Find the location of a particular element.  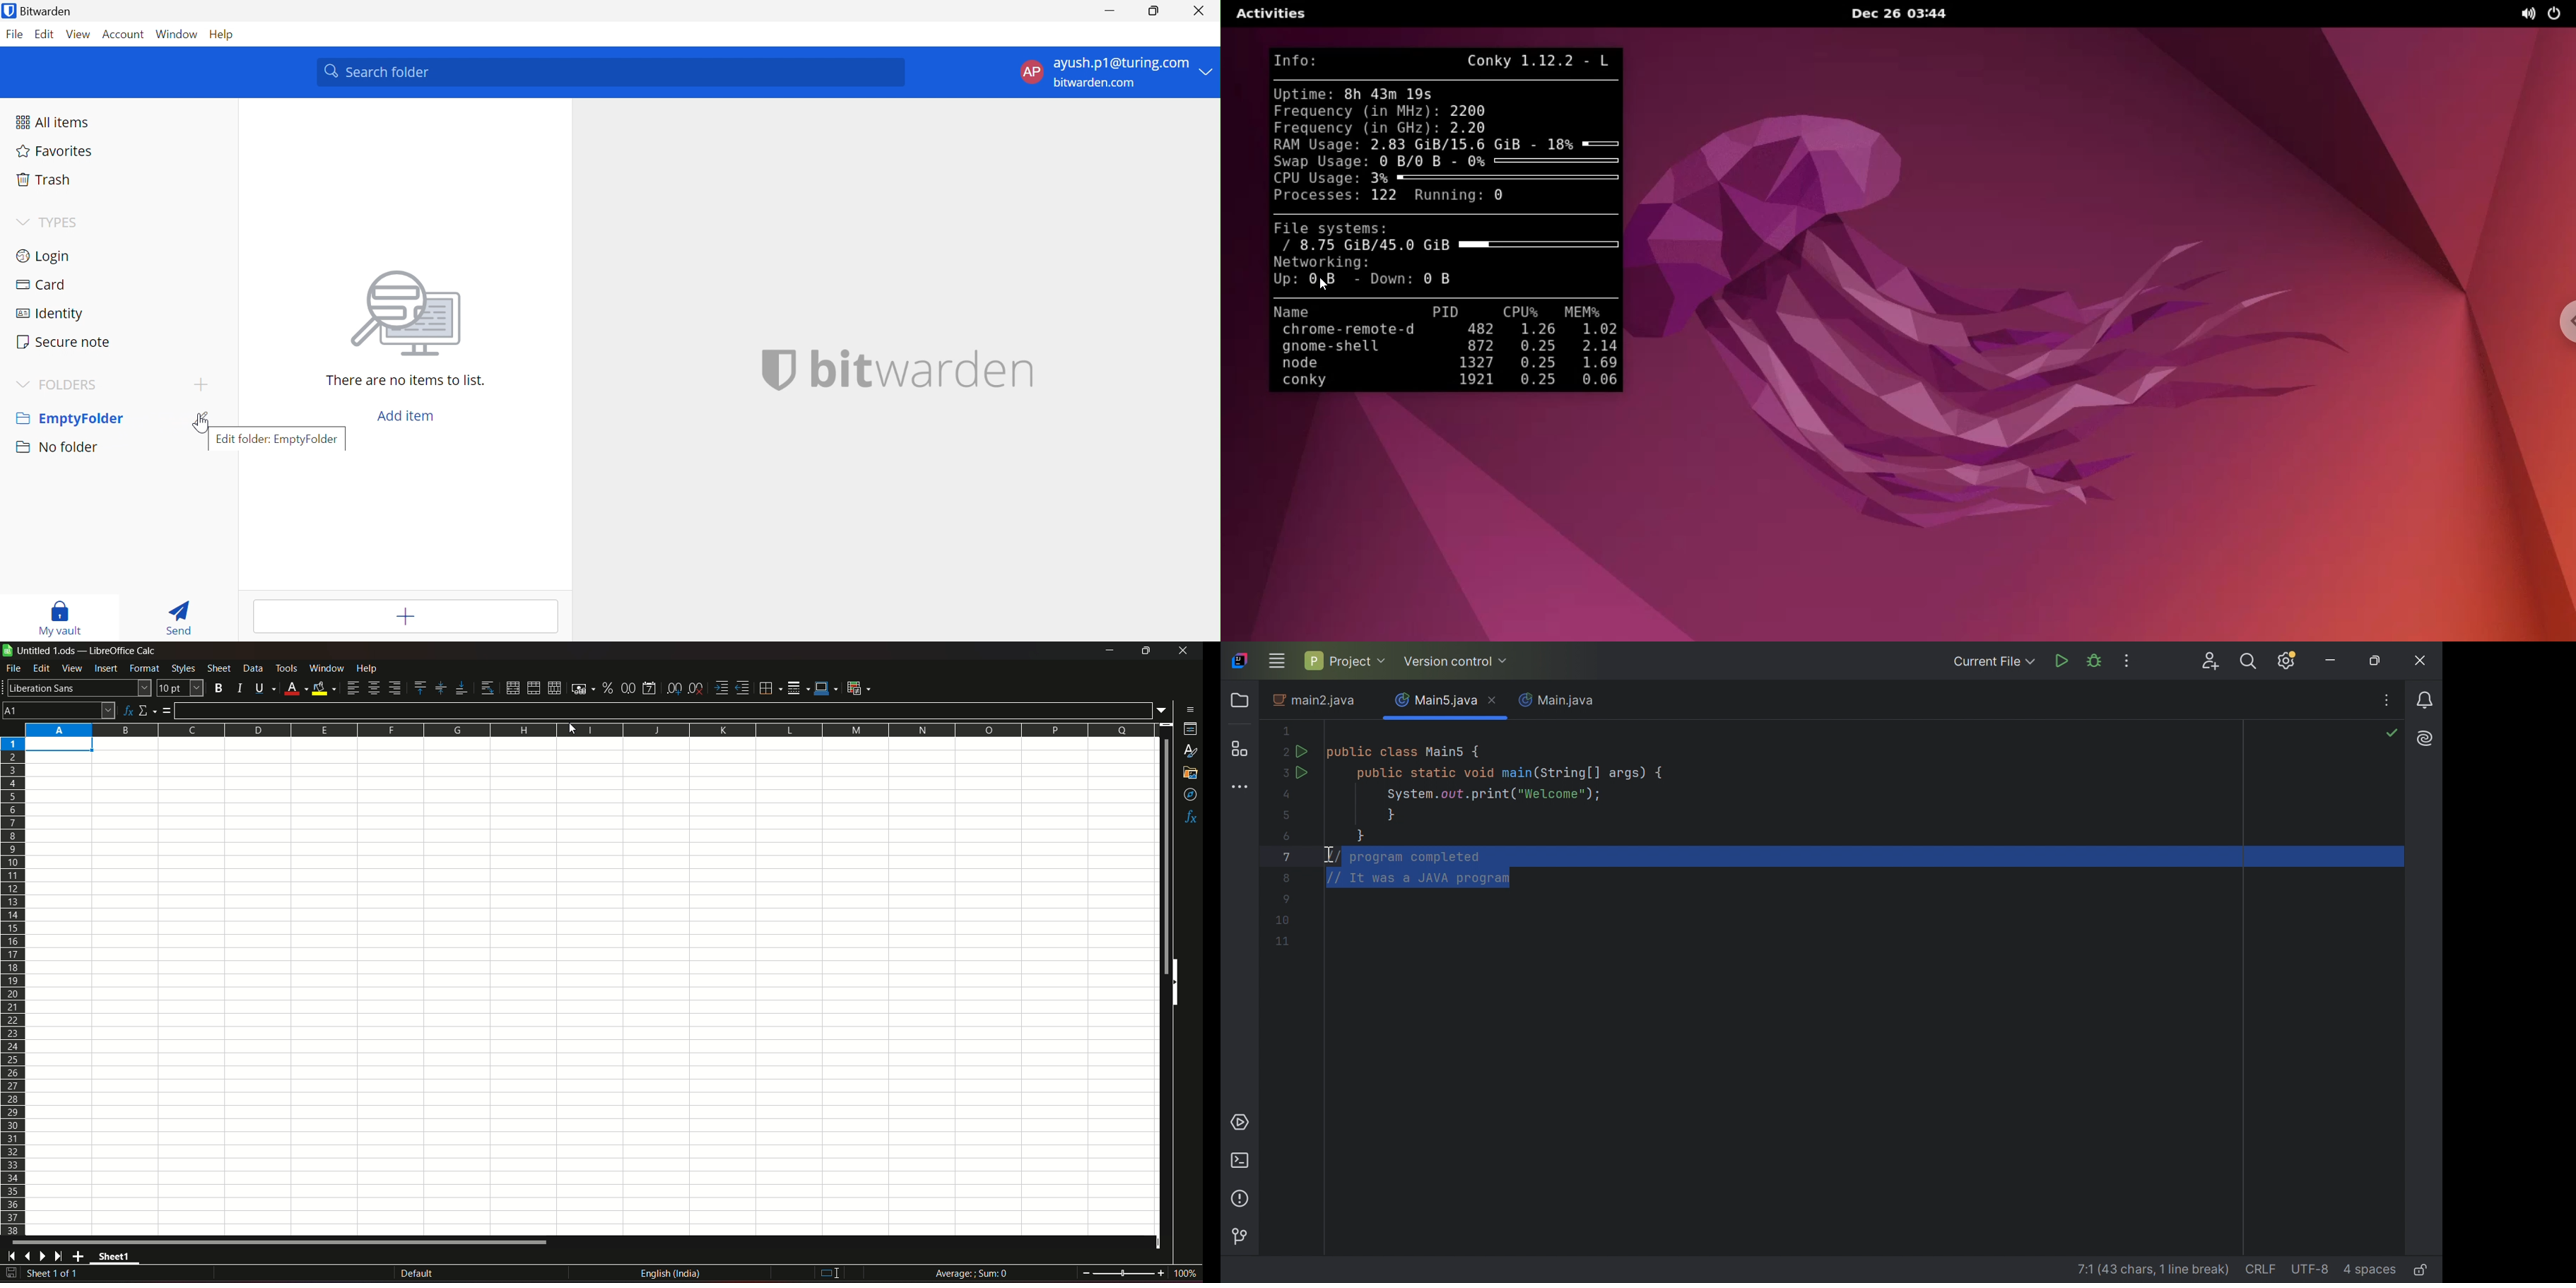

Send is located at coordinates (185, 617).